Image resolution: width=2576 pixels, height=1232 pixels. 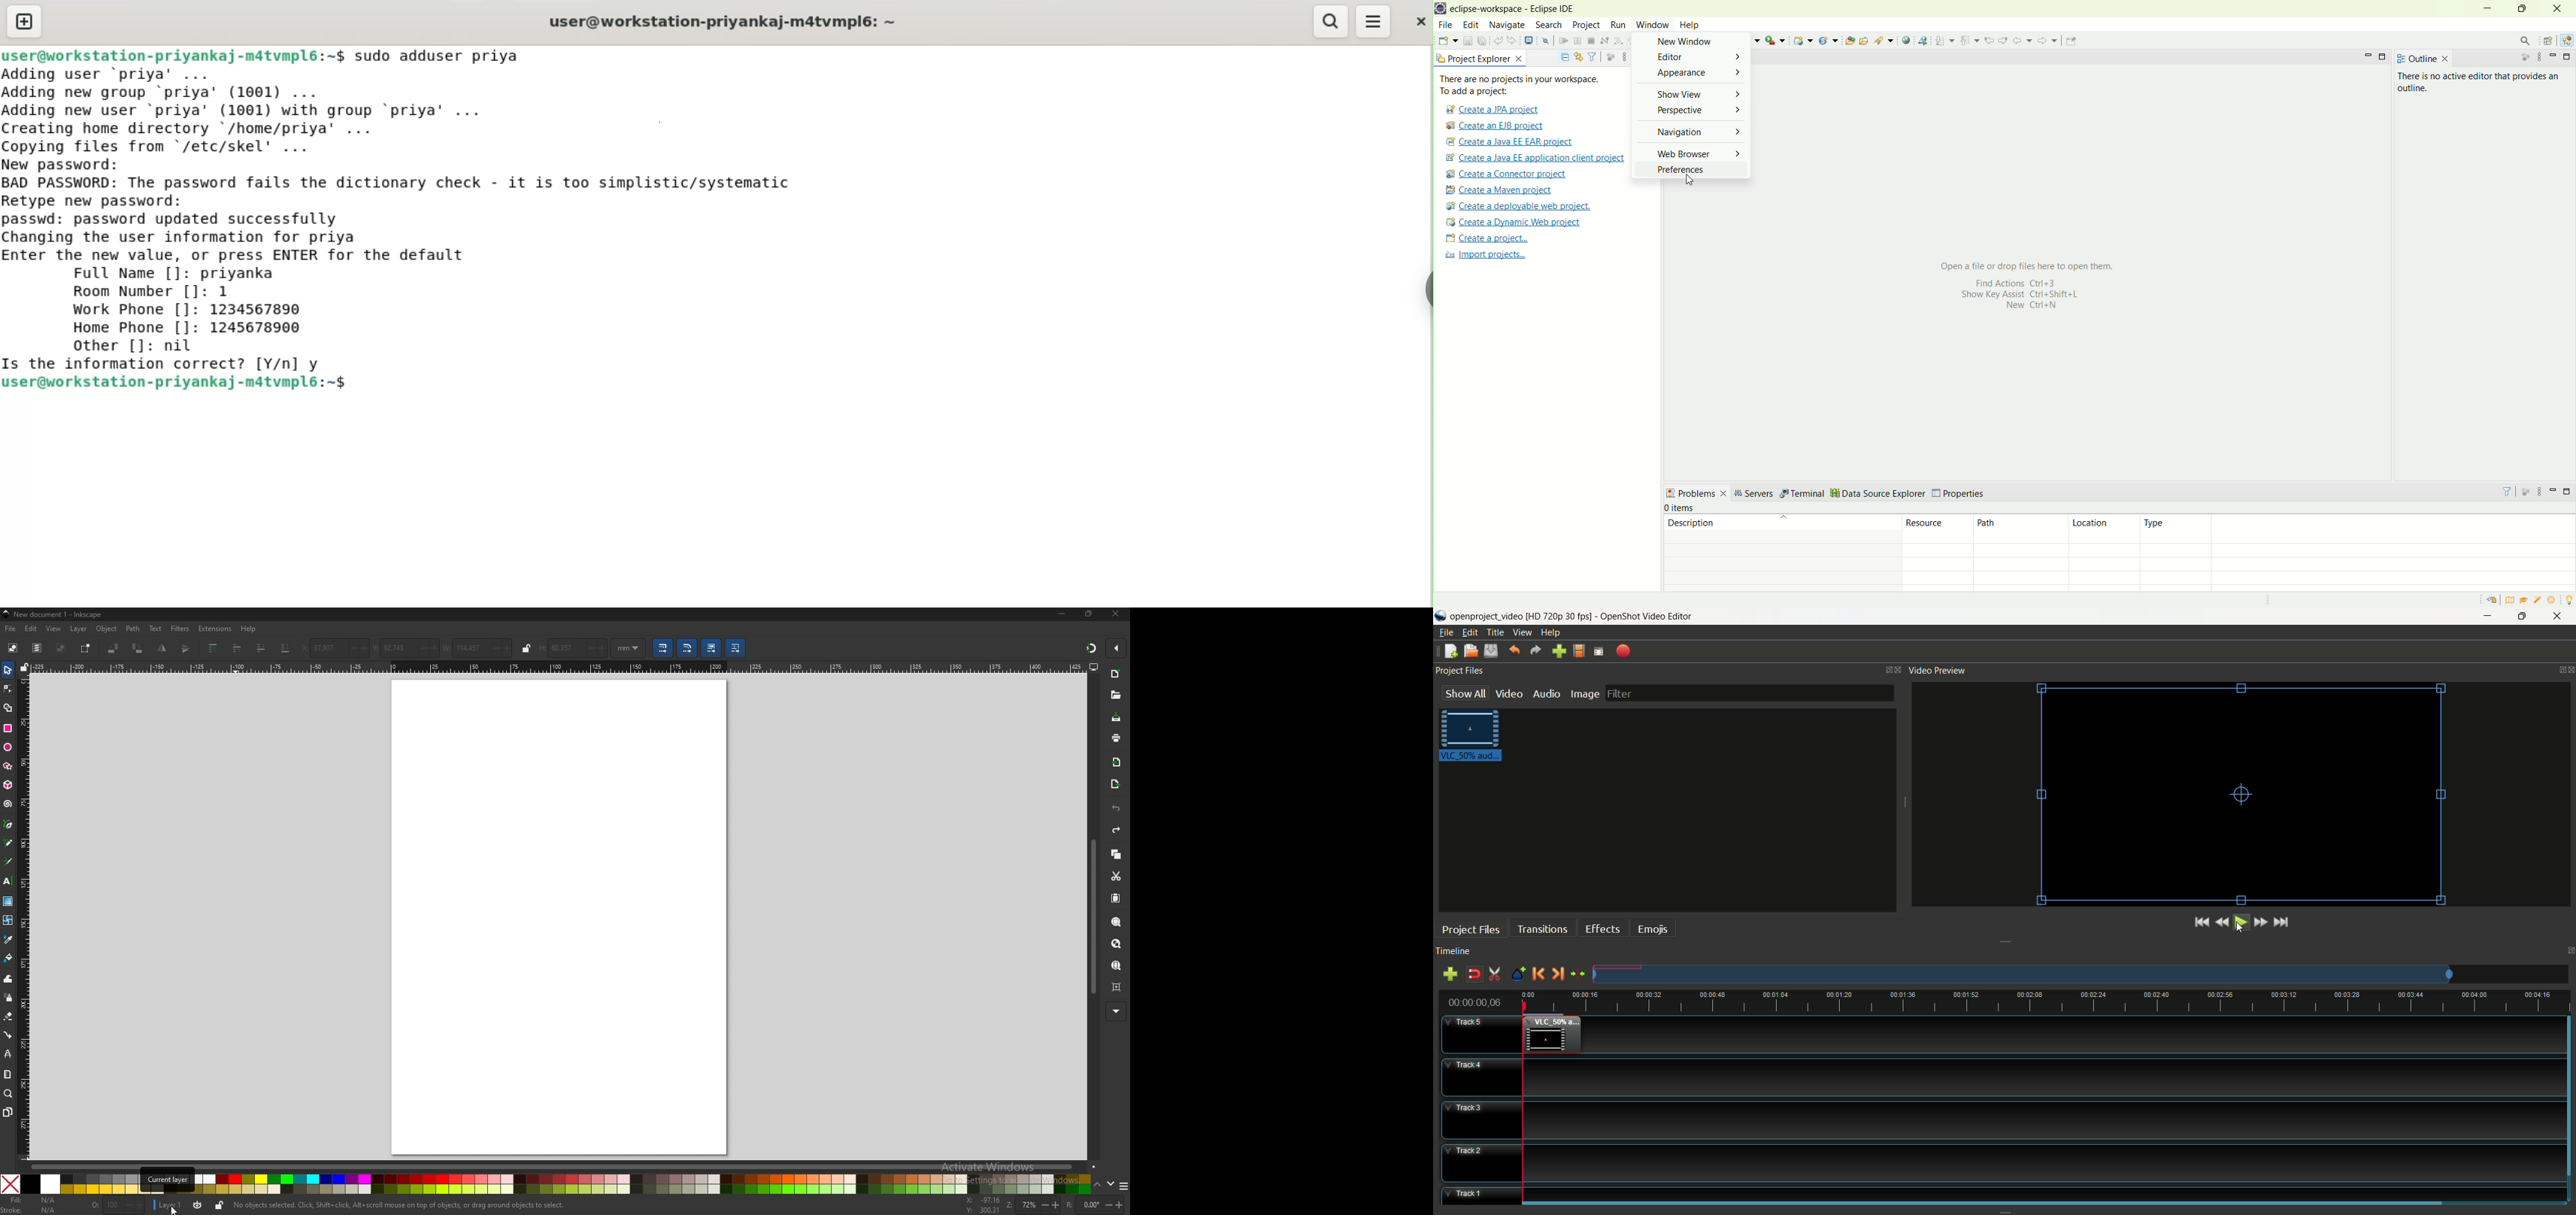 I want to click on help, so click(x=1552, y=633).